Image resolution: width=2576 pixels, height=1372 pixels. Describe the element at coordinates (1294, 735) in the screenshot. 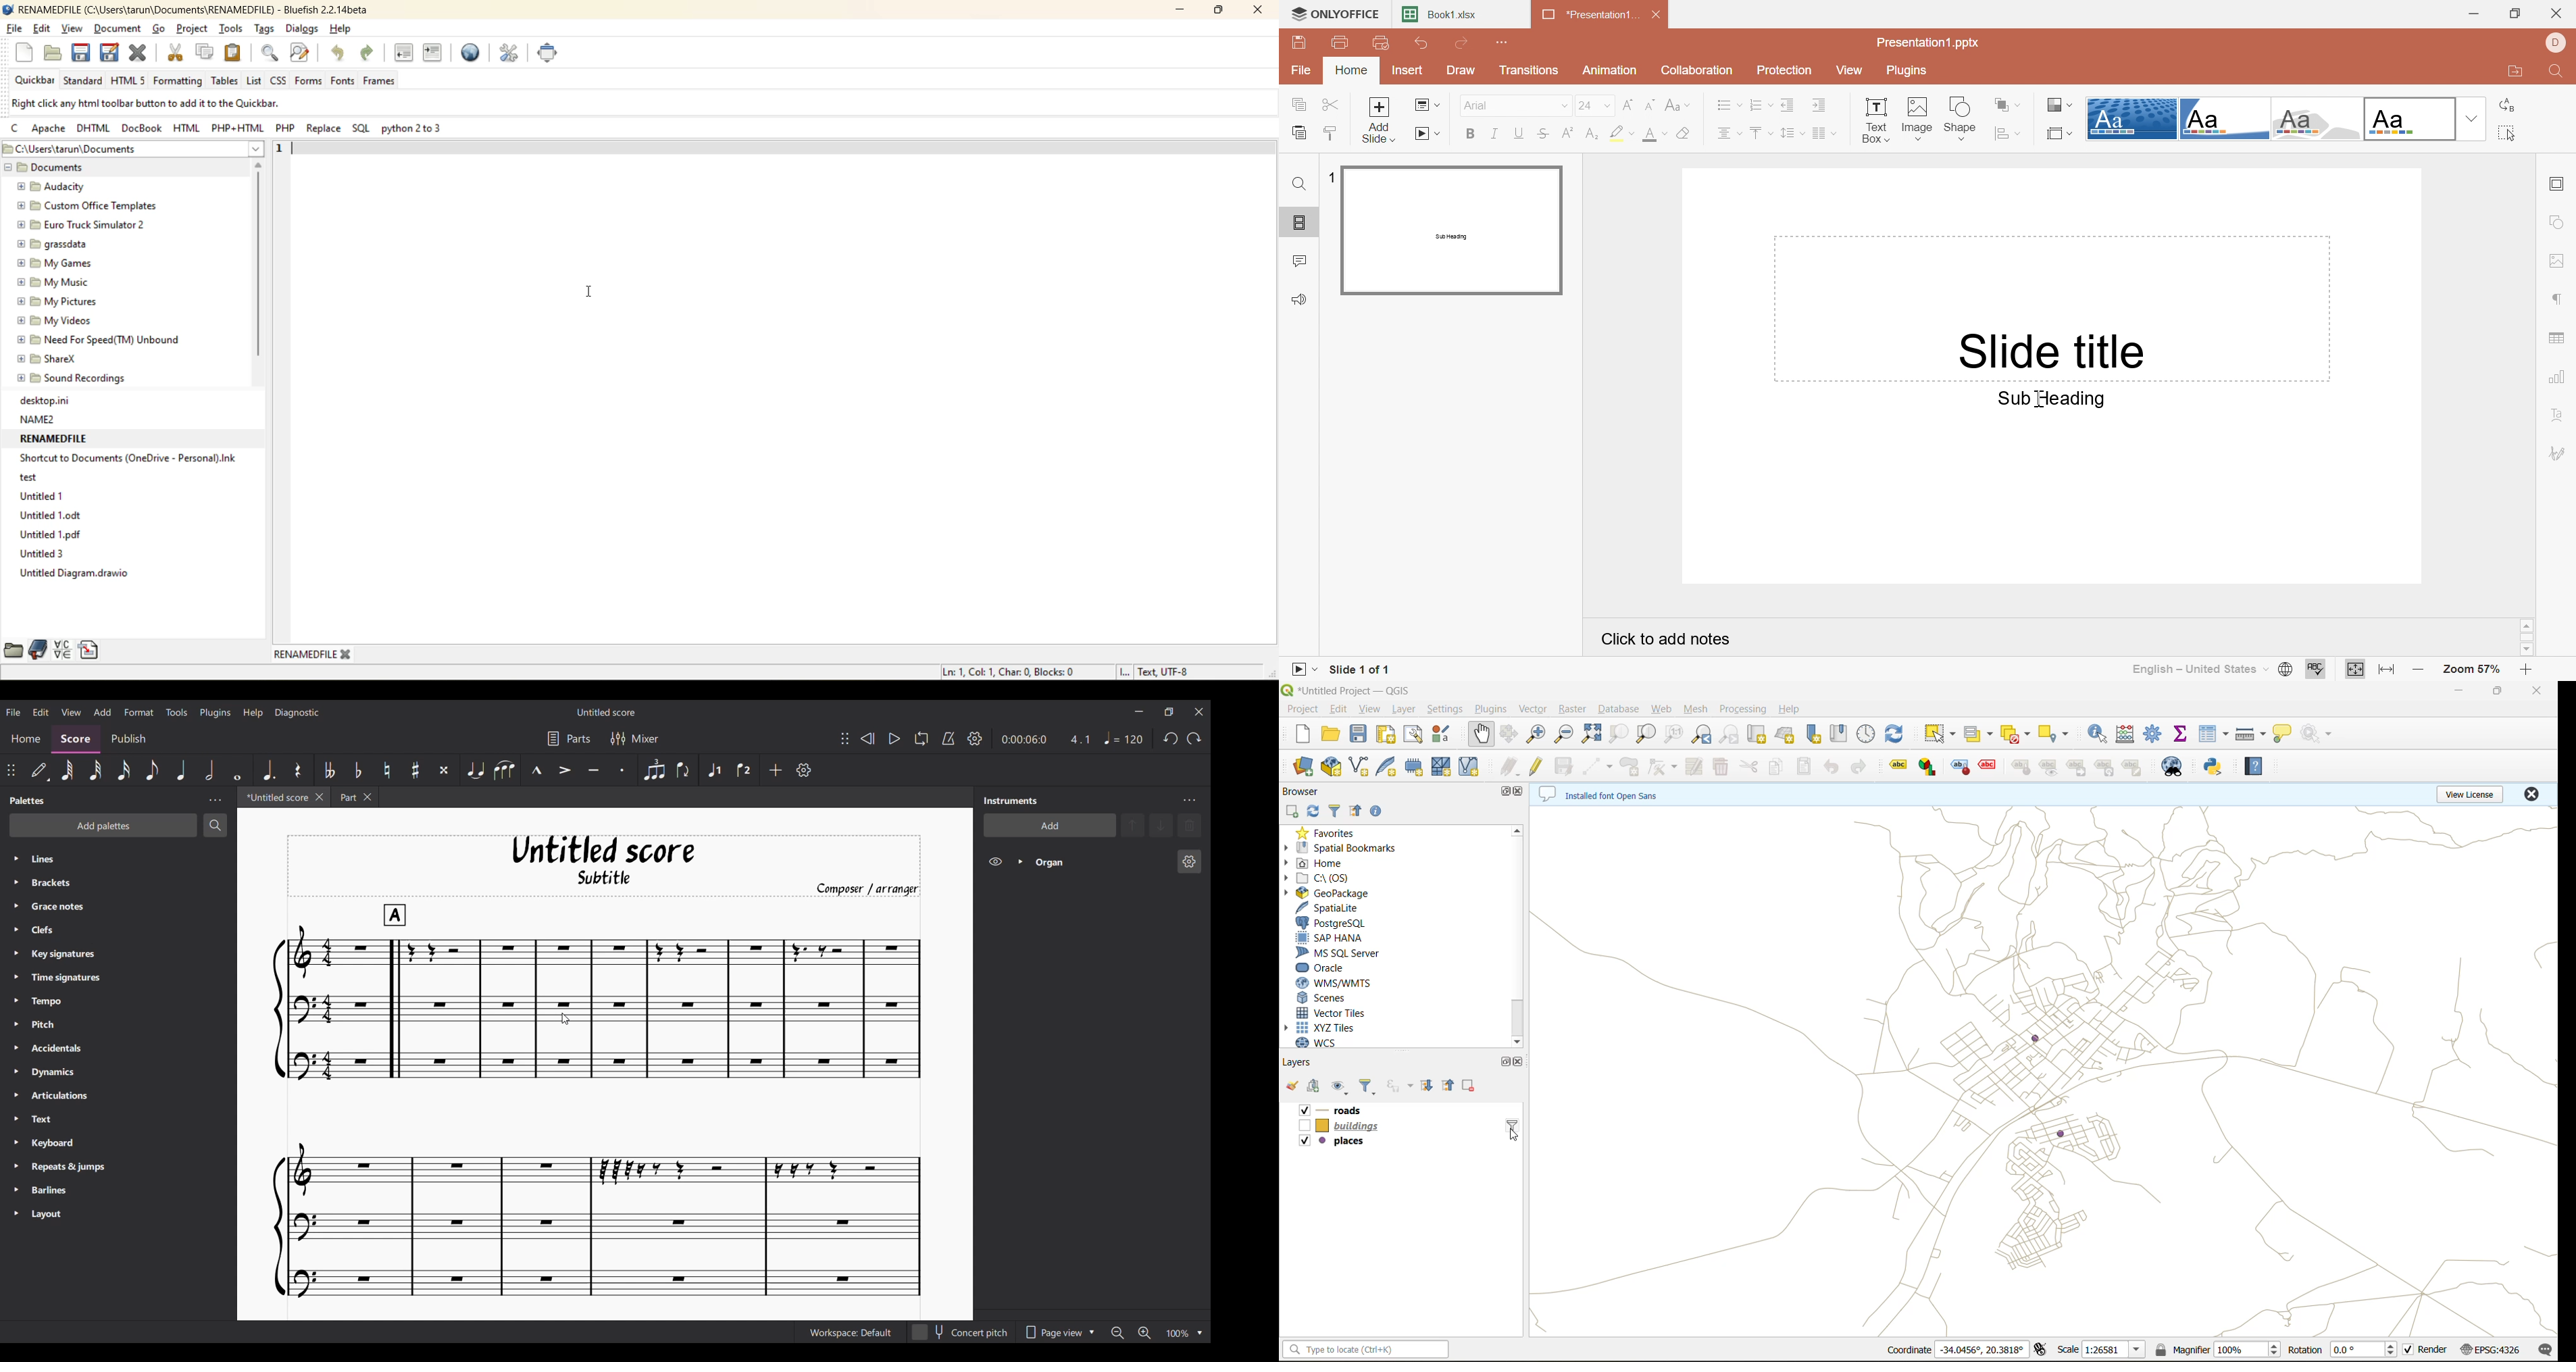

I see `new` at that location.